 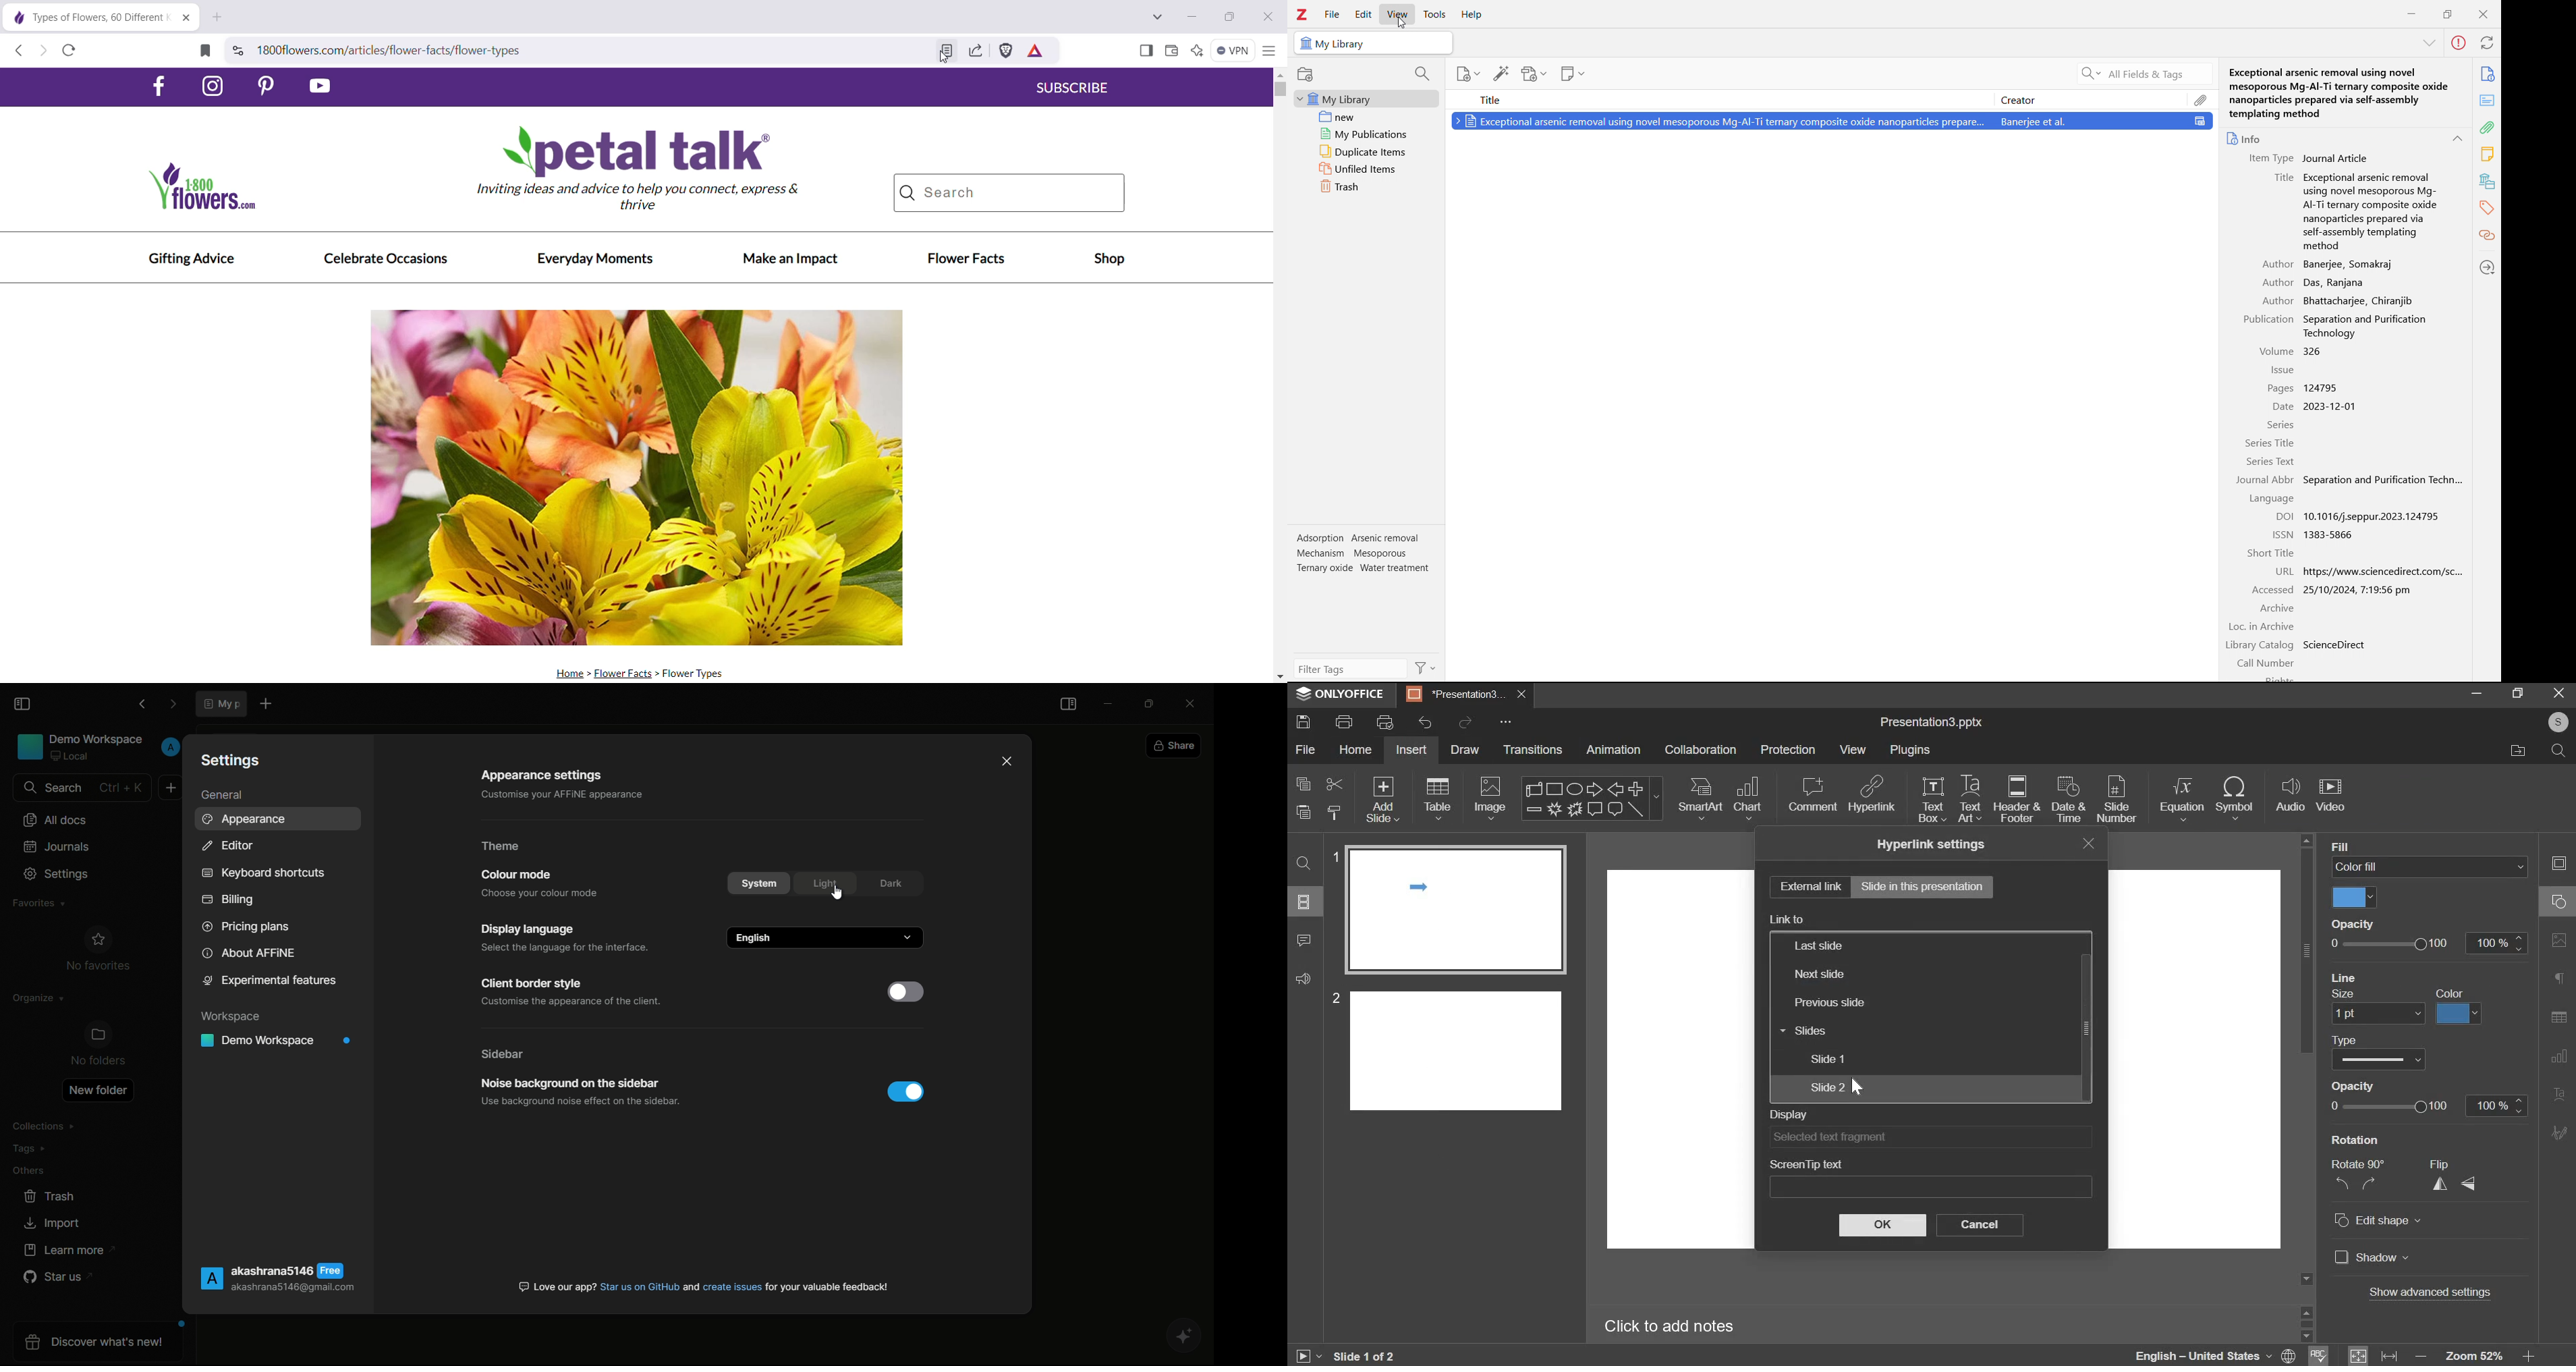 I want to click on scroll, so click(x=1536, y=788).